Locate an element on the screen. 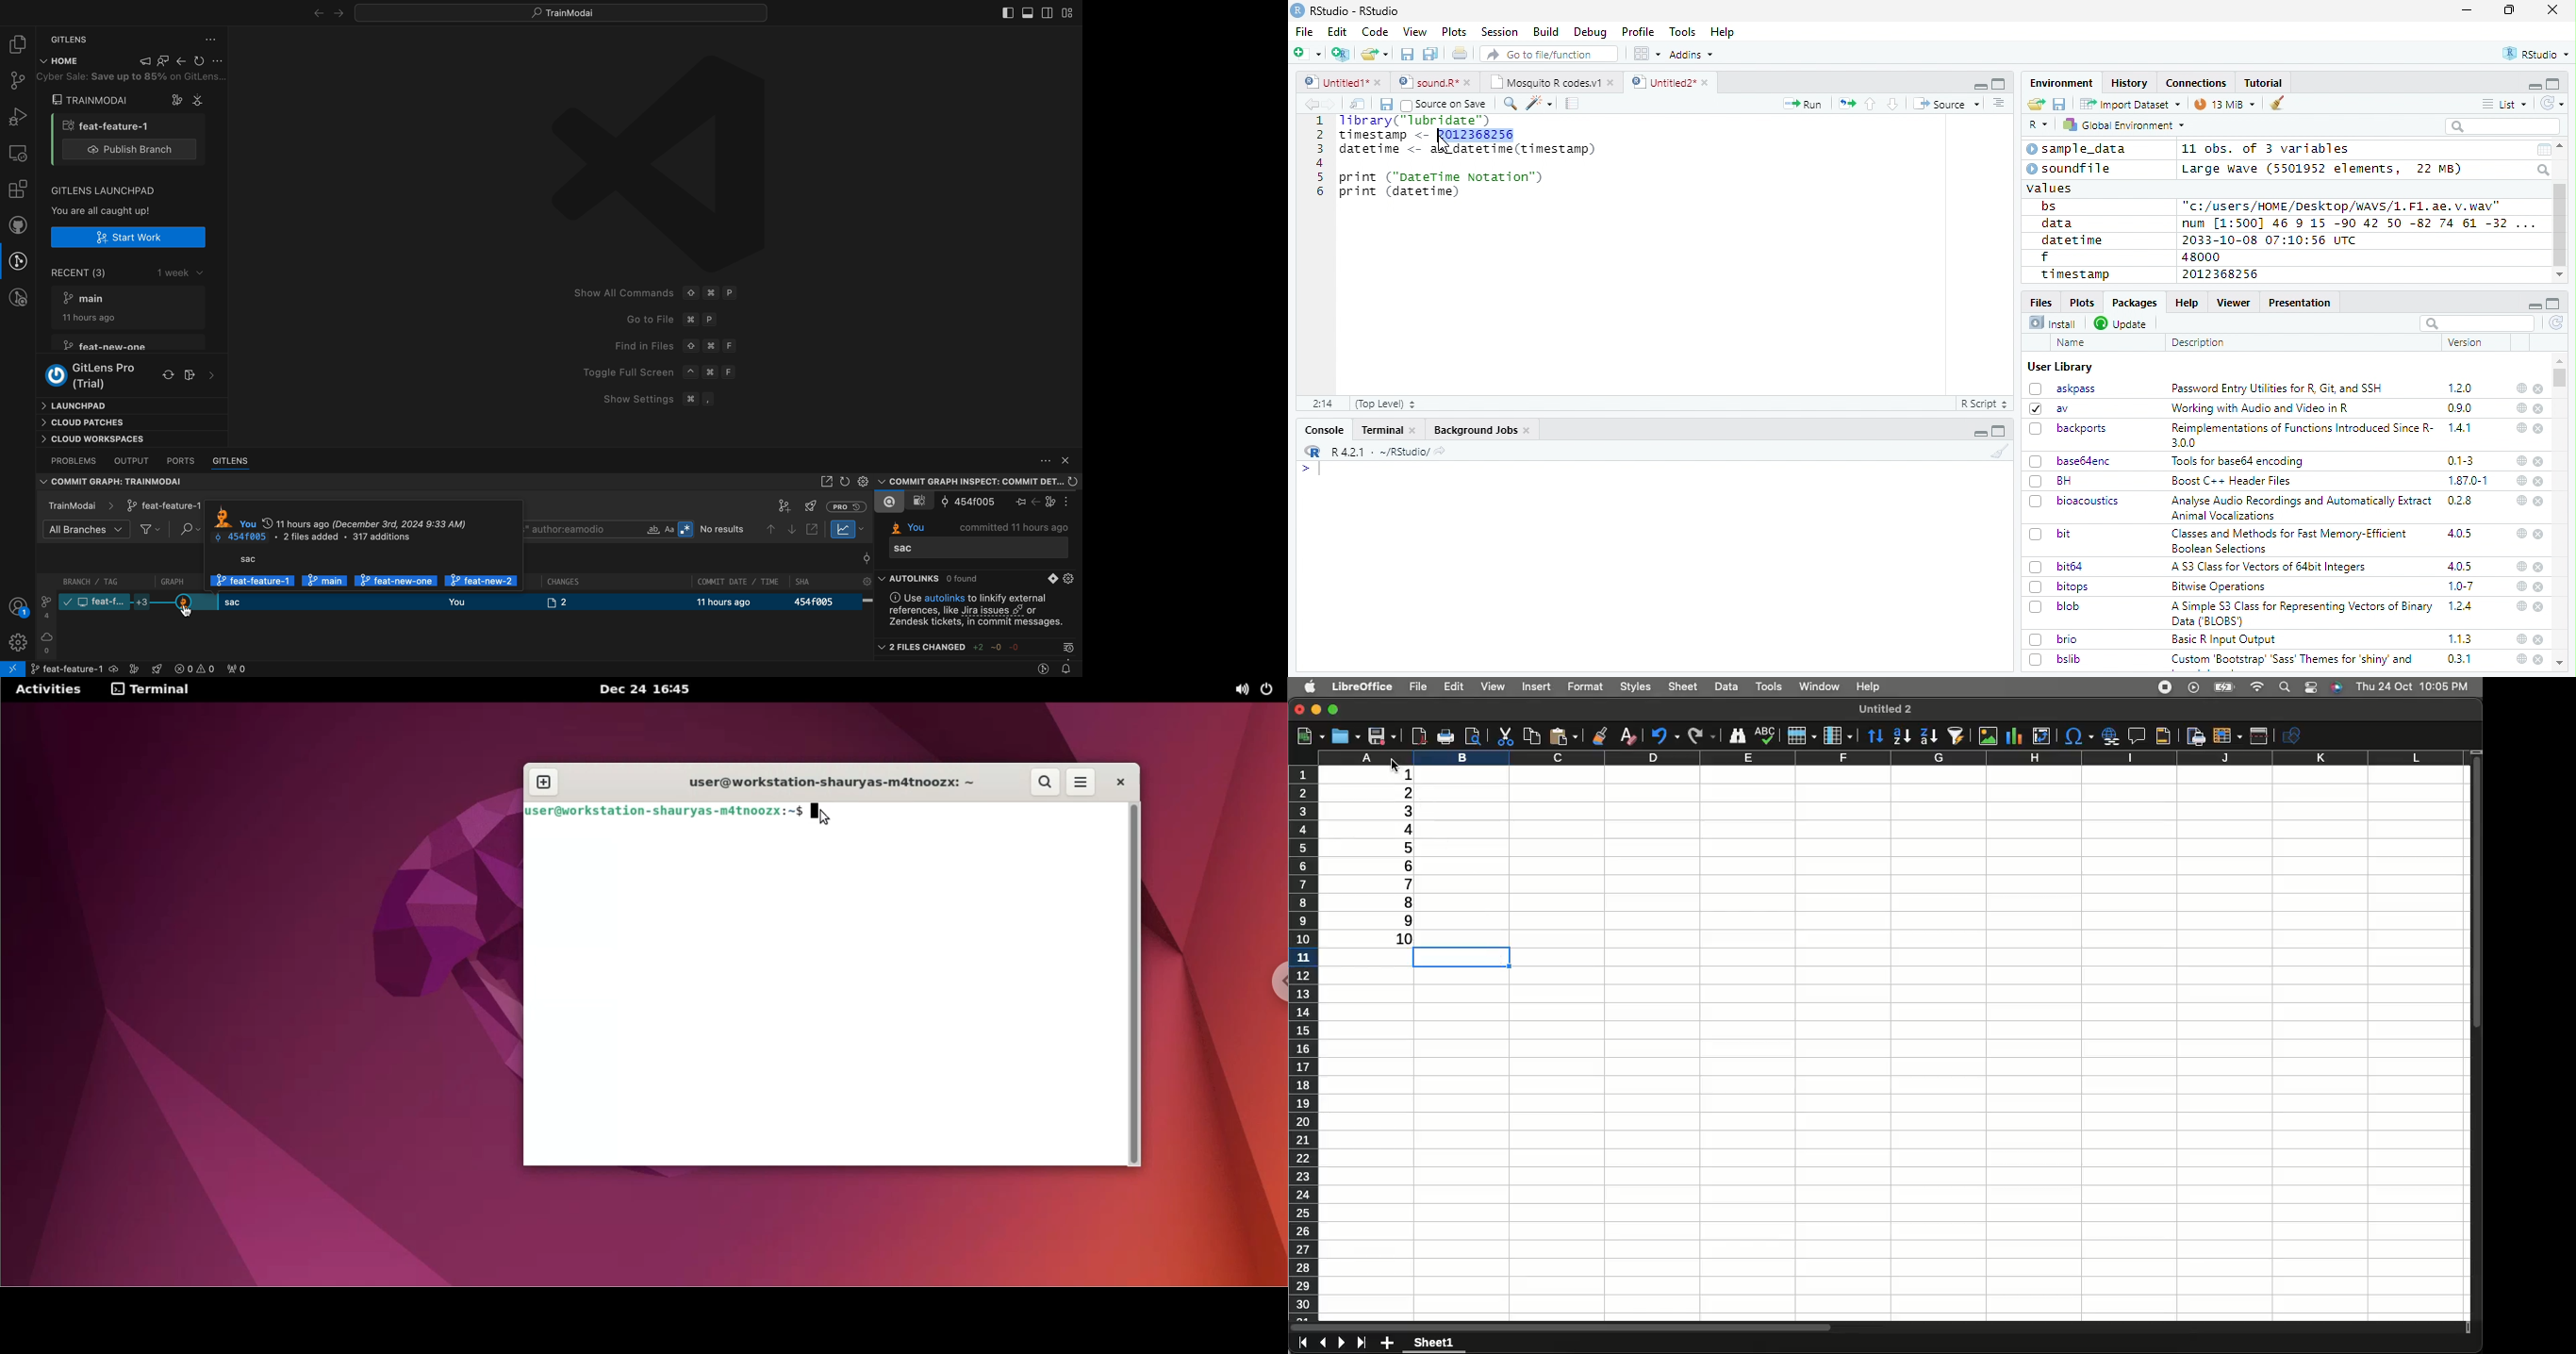 Image resolution: width=2576 pixels, height=1372 pixels. Freeze rows and columns is located at coordinates (2226, 736).